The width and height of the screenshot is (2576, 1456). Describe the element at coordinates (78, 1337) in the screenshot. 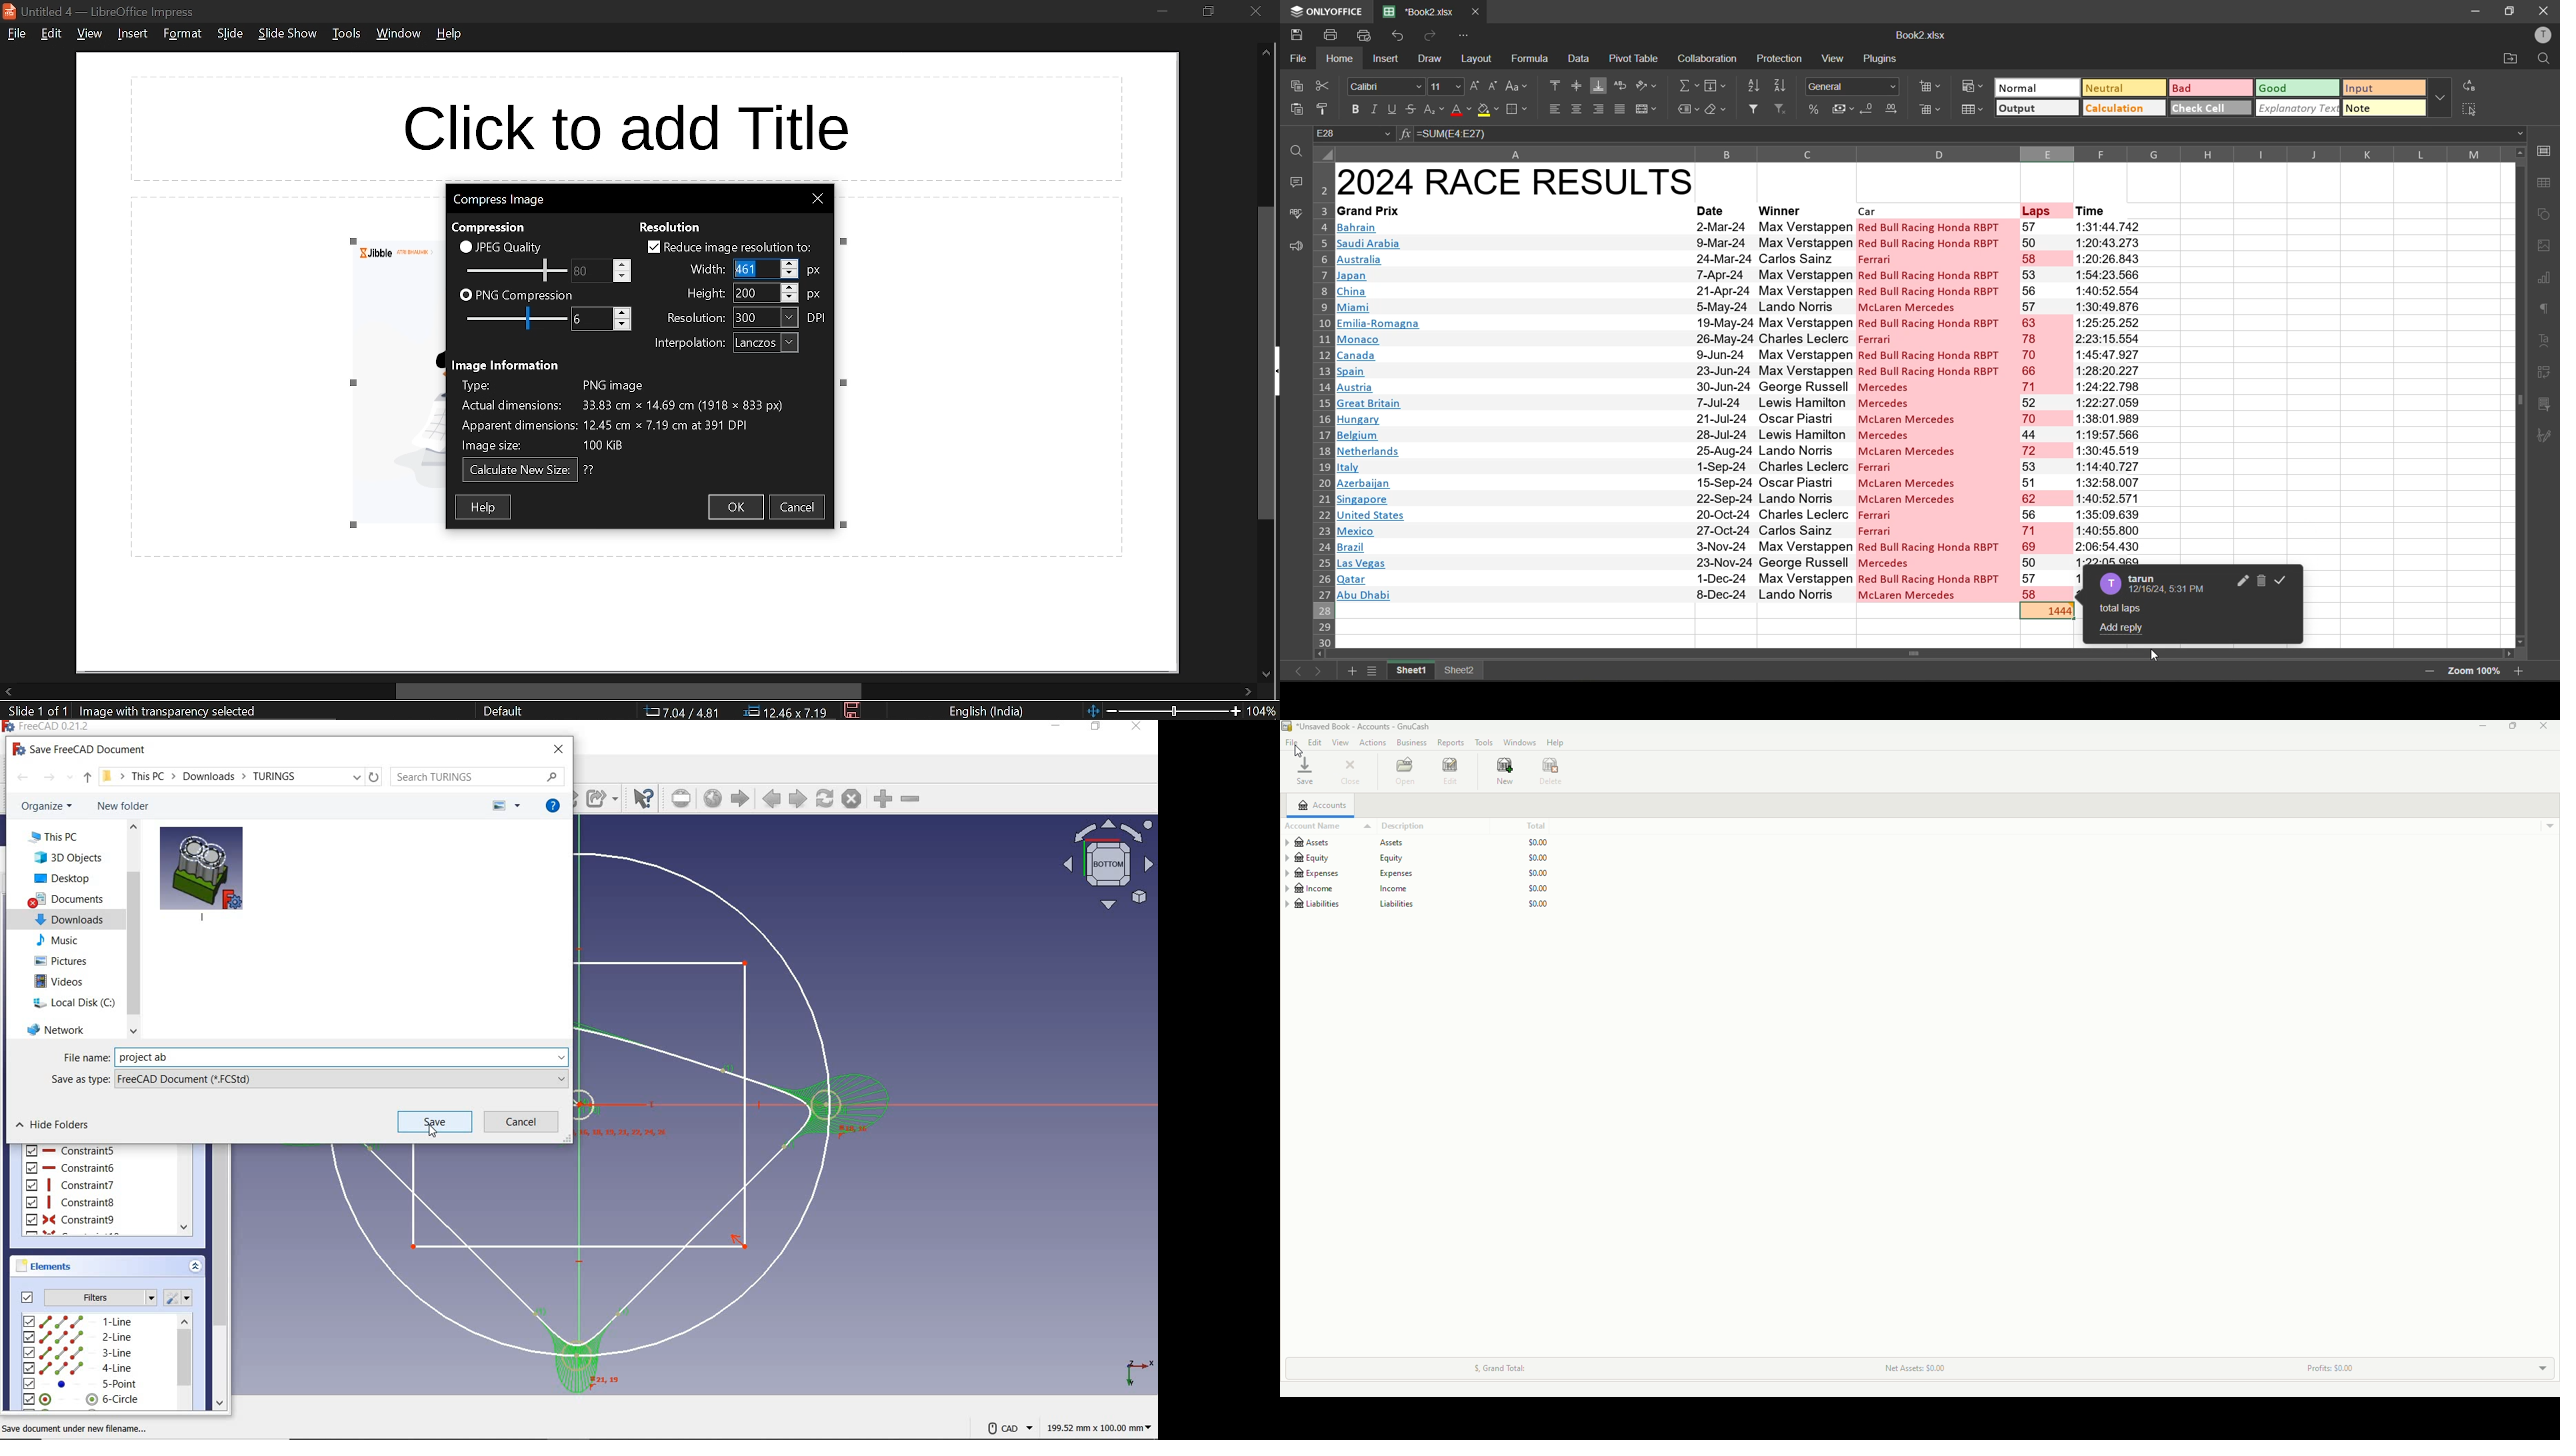

I see `2-line` at that location.